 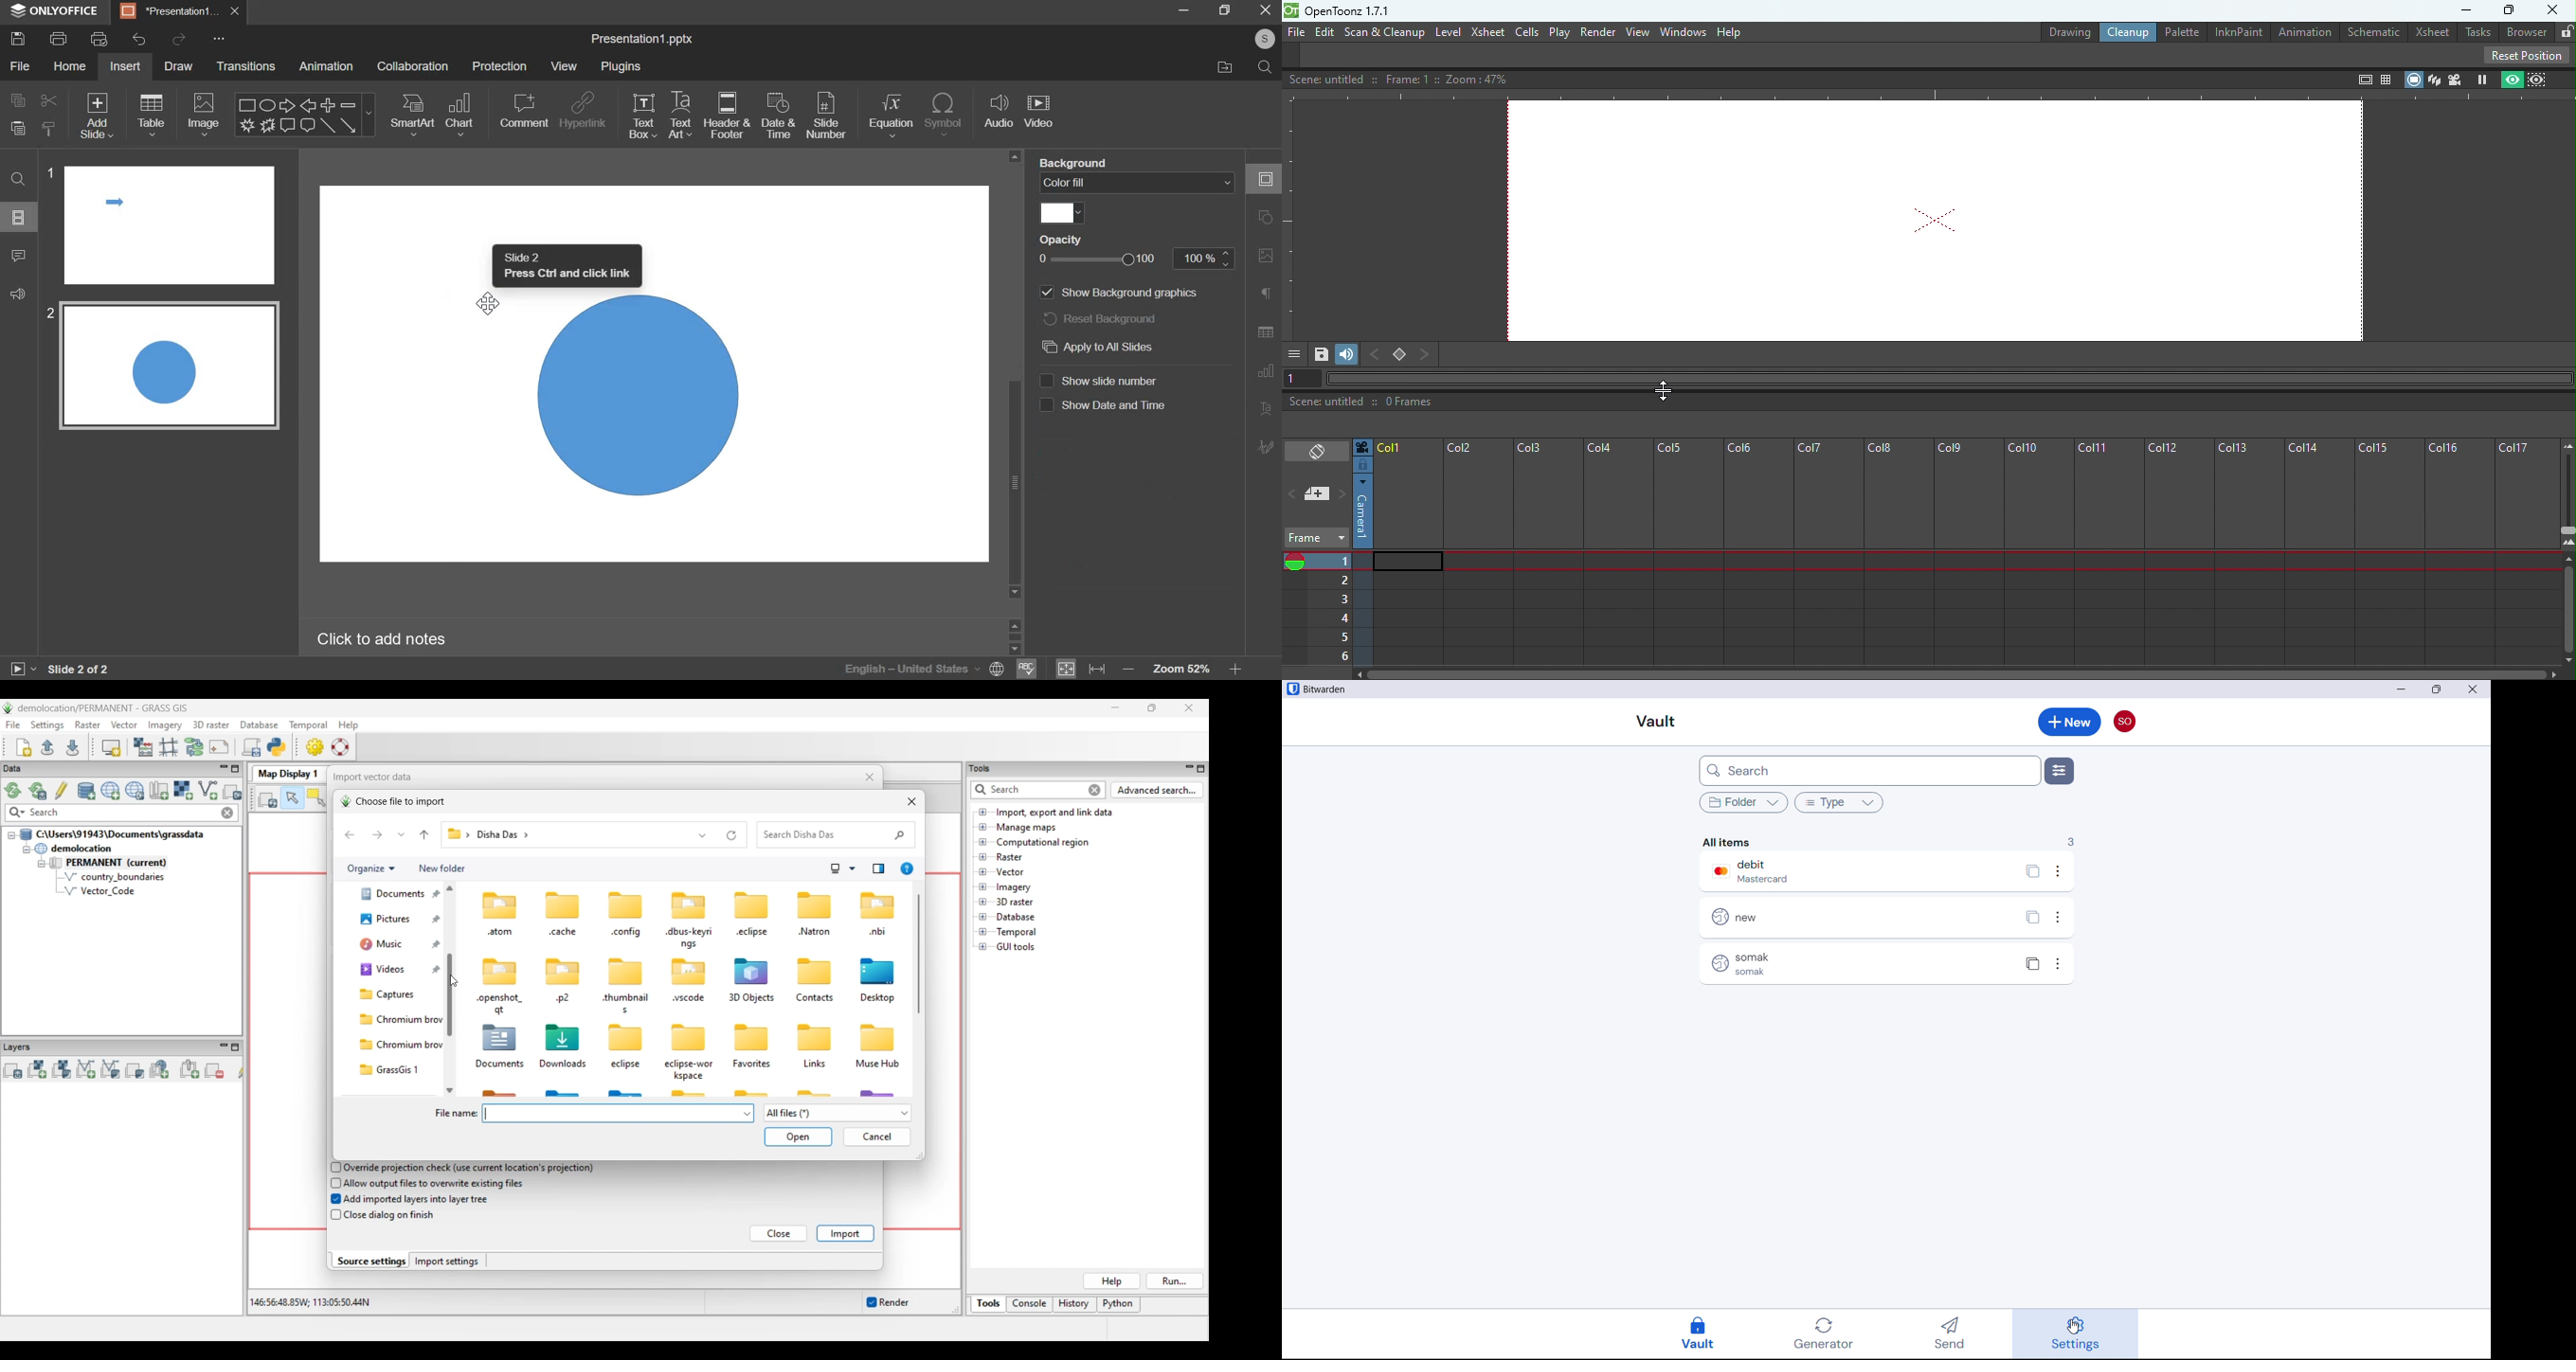 I want to click on insert video, so click(x=1040, y=115).